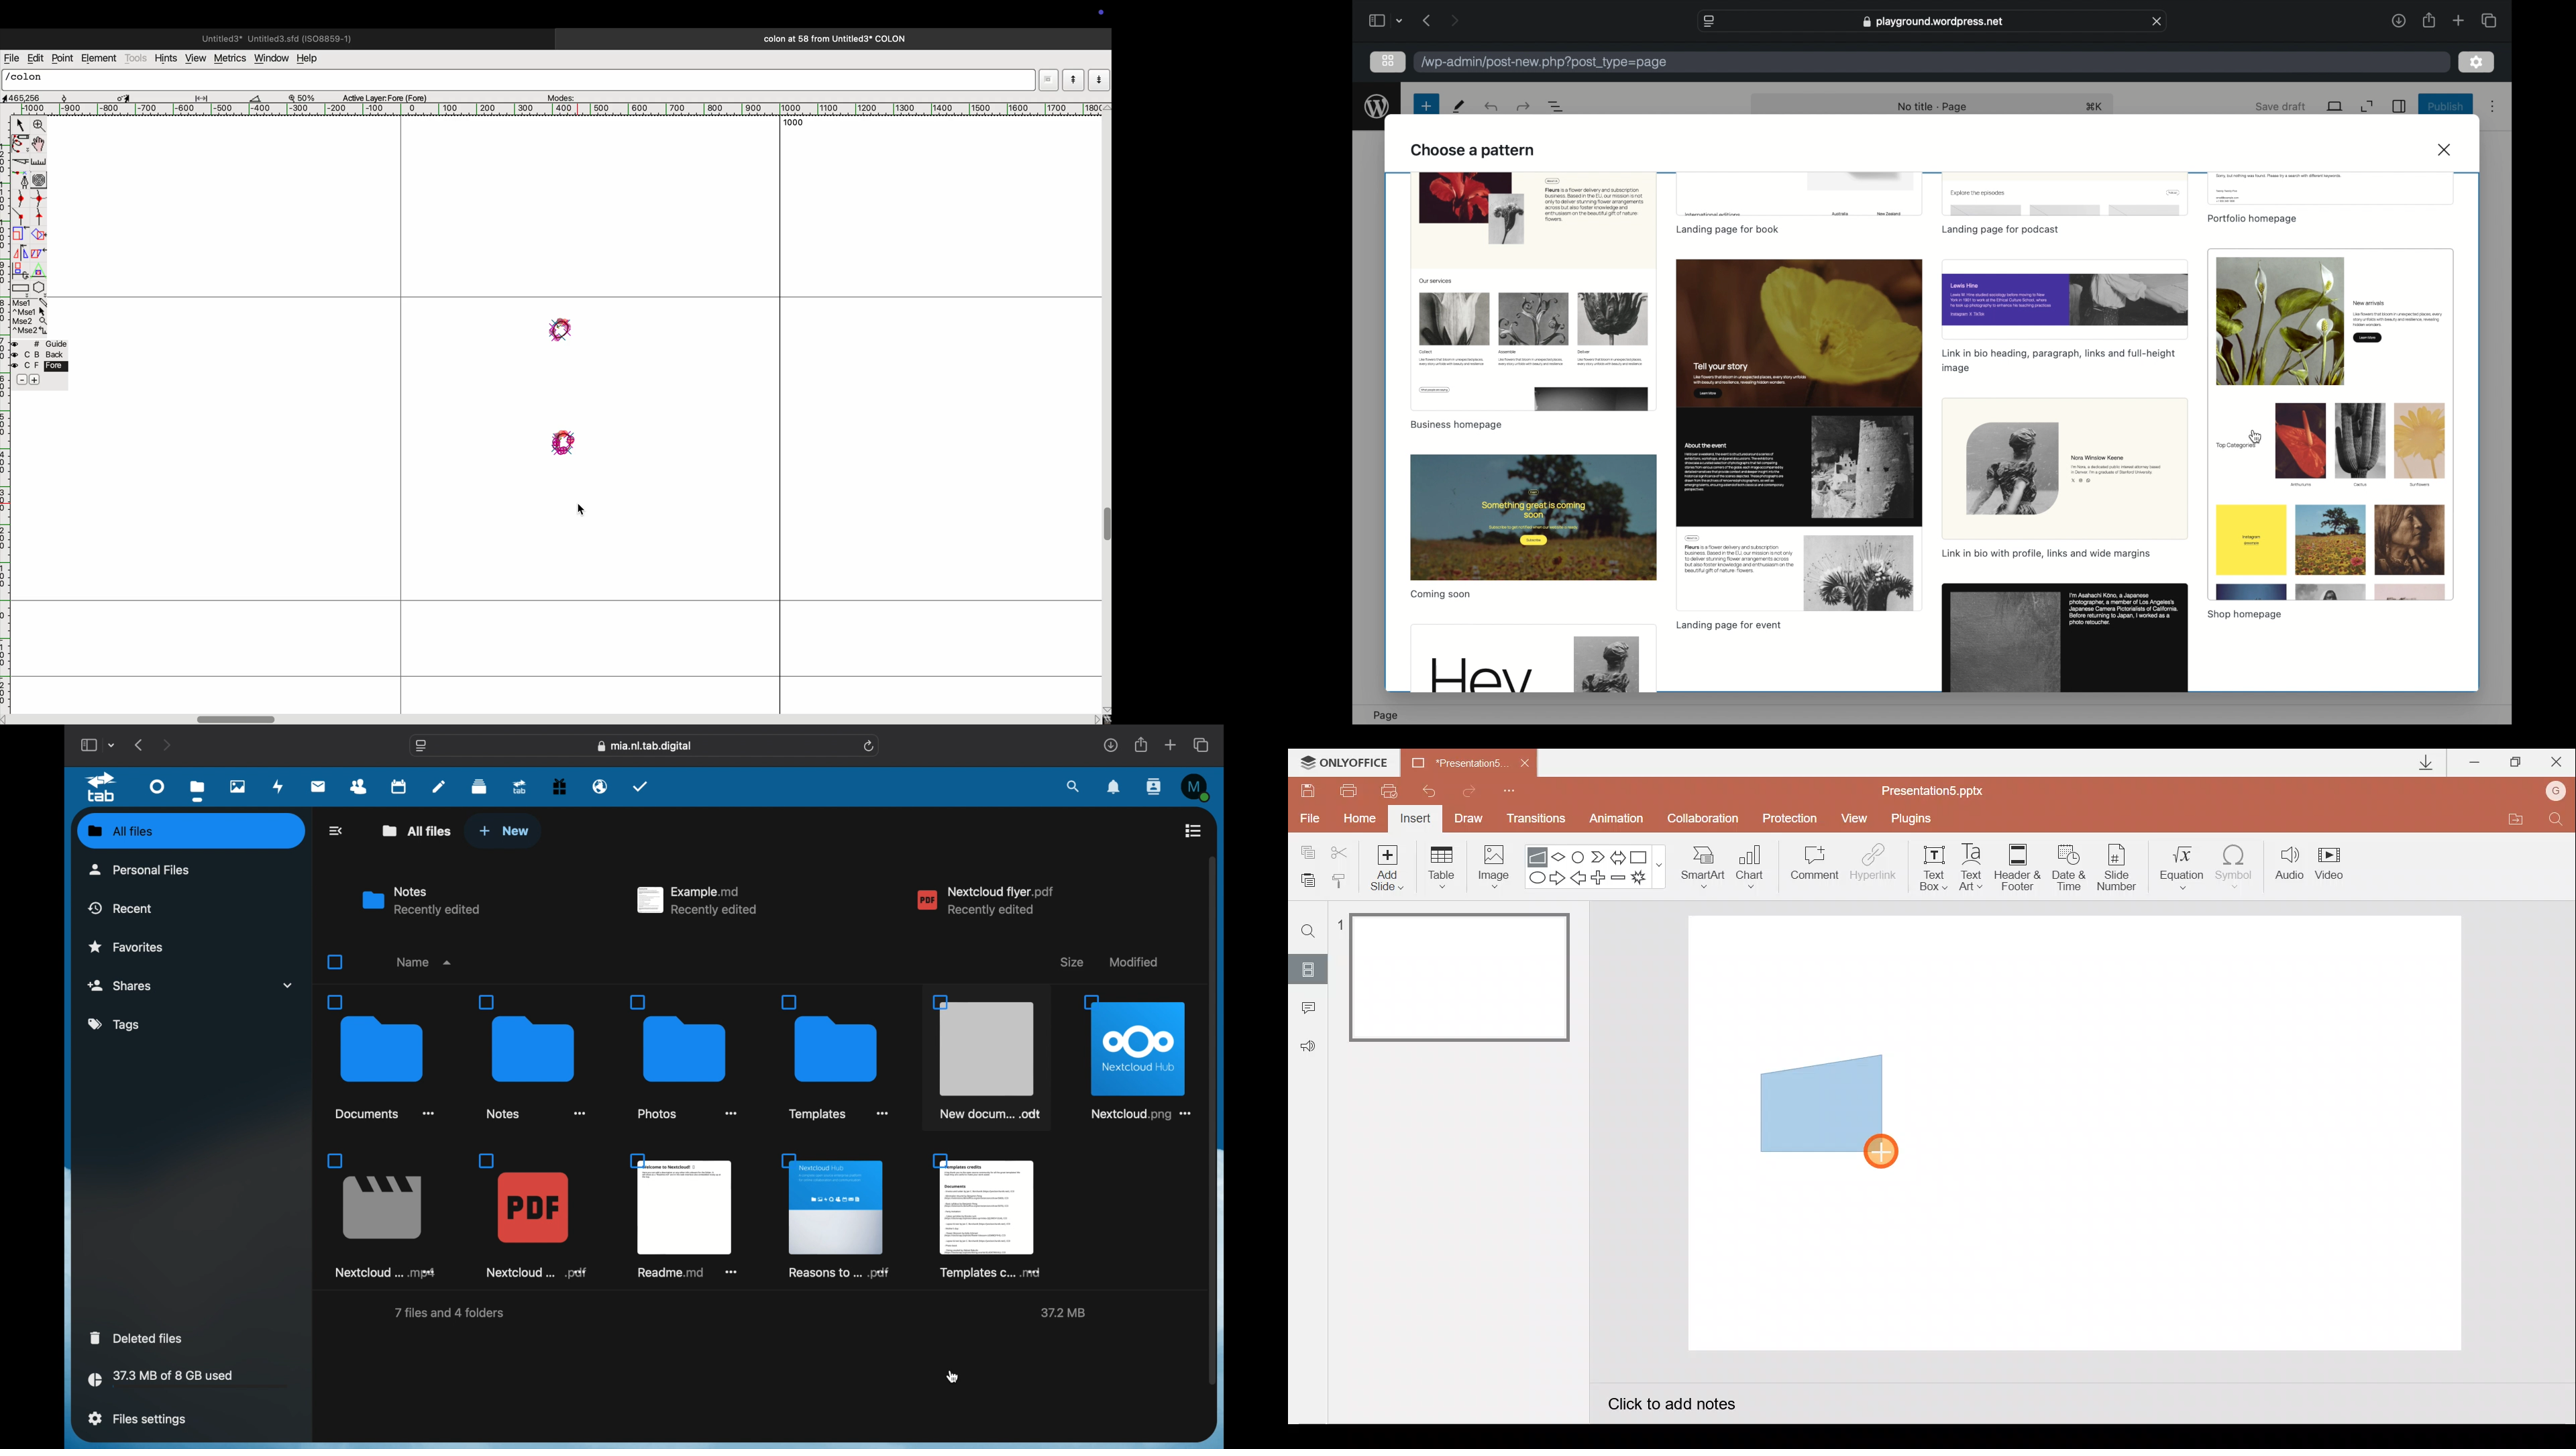 The image size is (2576, 1456). What do you see at coordinates (1138, 1056) in the screenshot?
I see `file` at bounding box center [1138, 1056].